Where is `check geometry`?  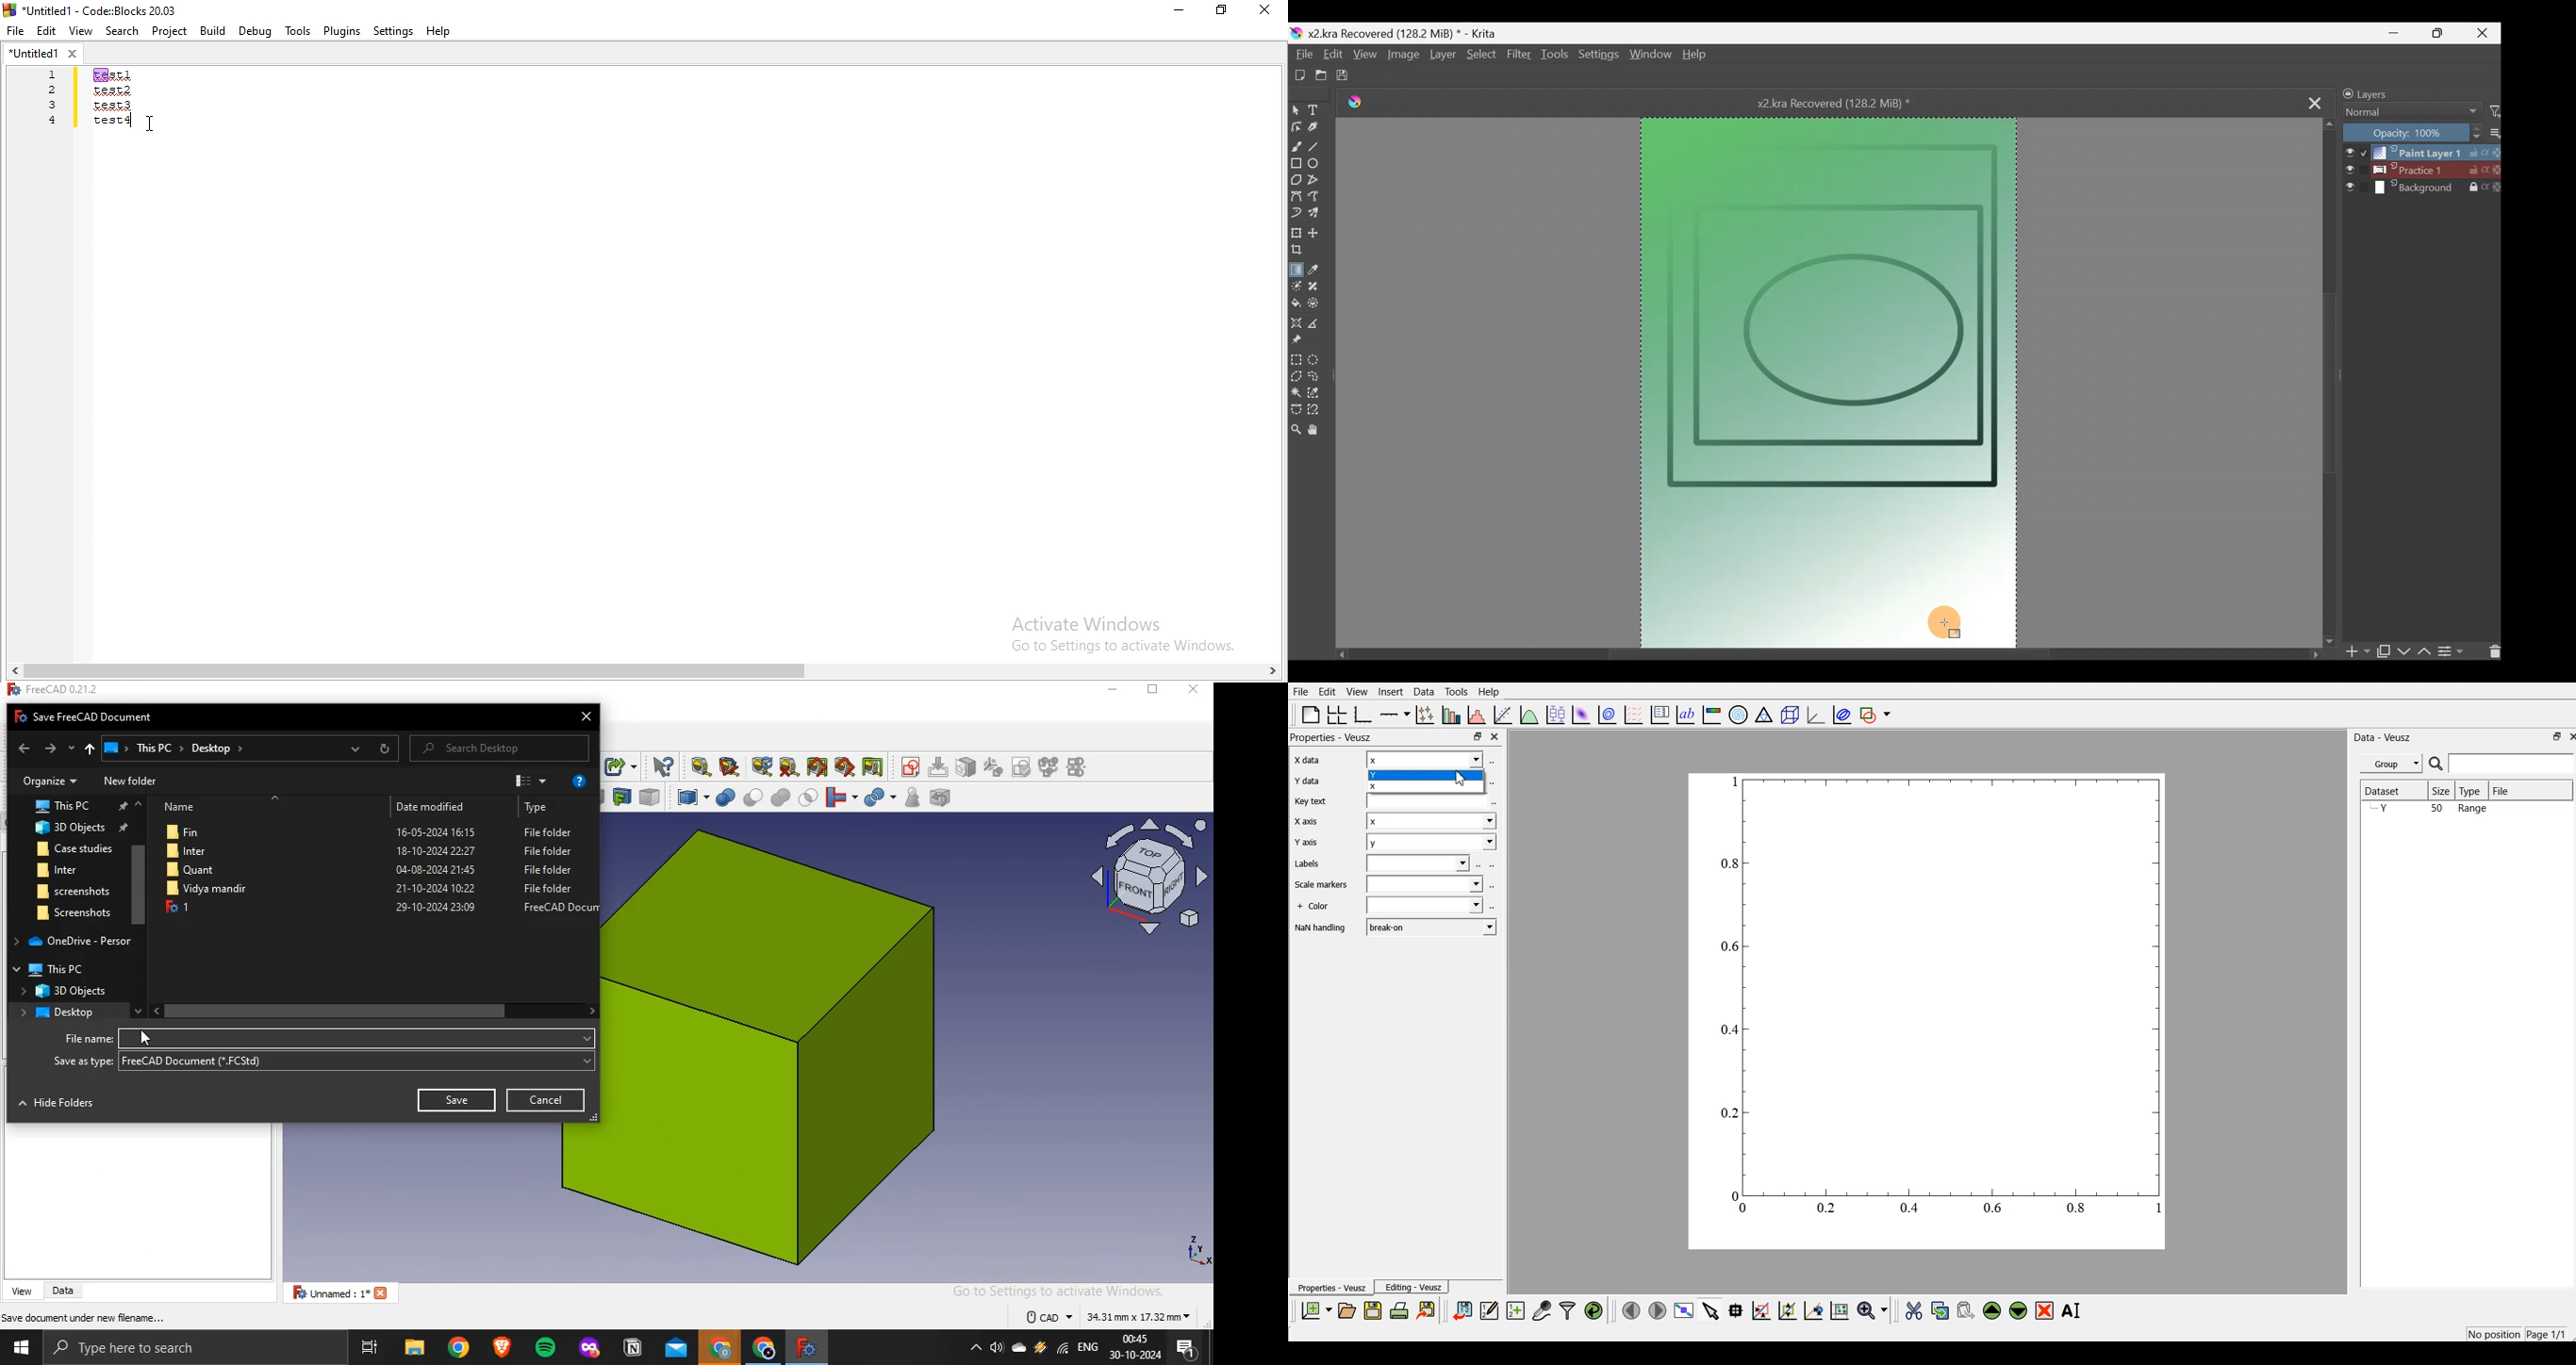 check geometry is located at coordinates (913, 798).